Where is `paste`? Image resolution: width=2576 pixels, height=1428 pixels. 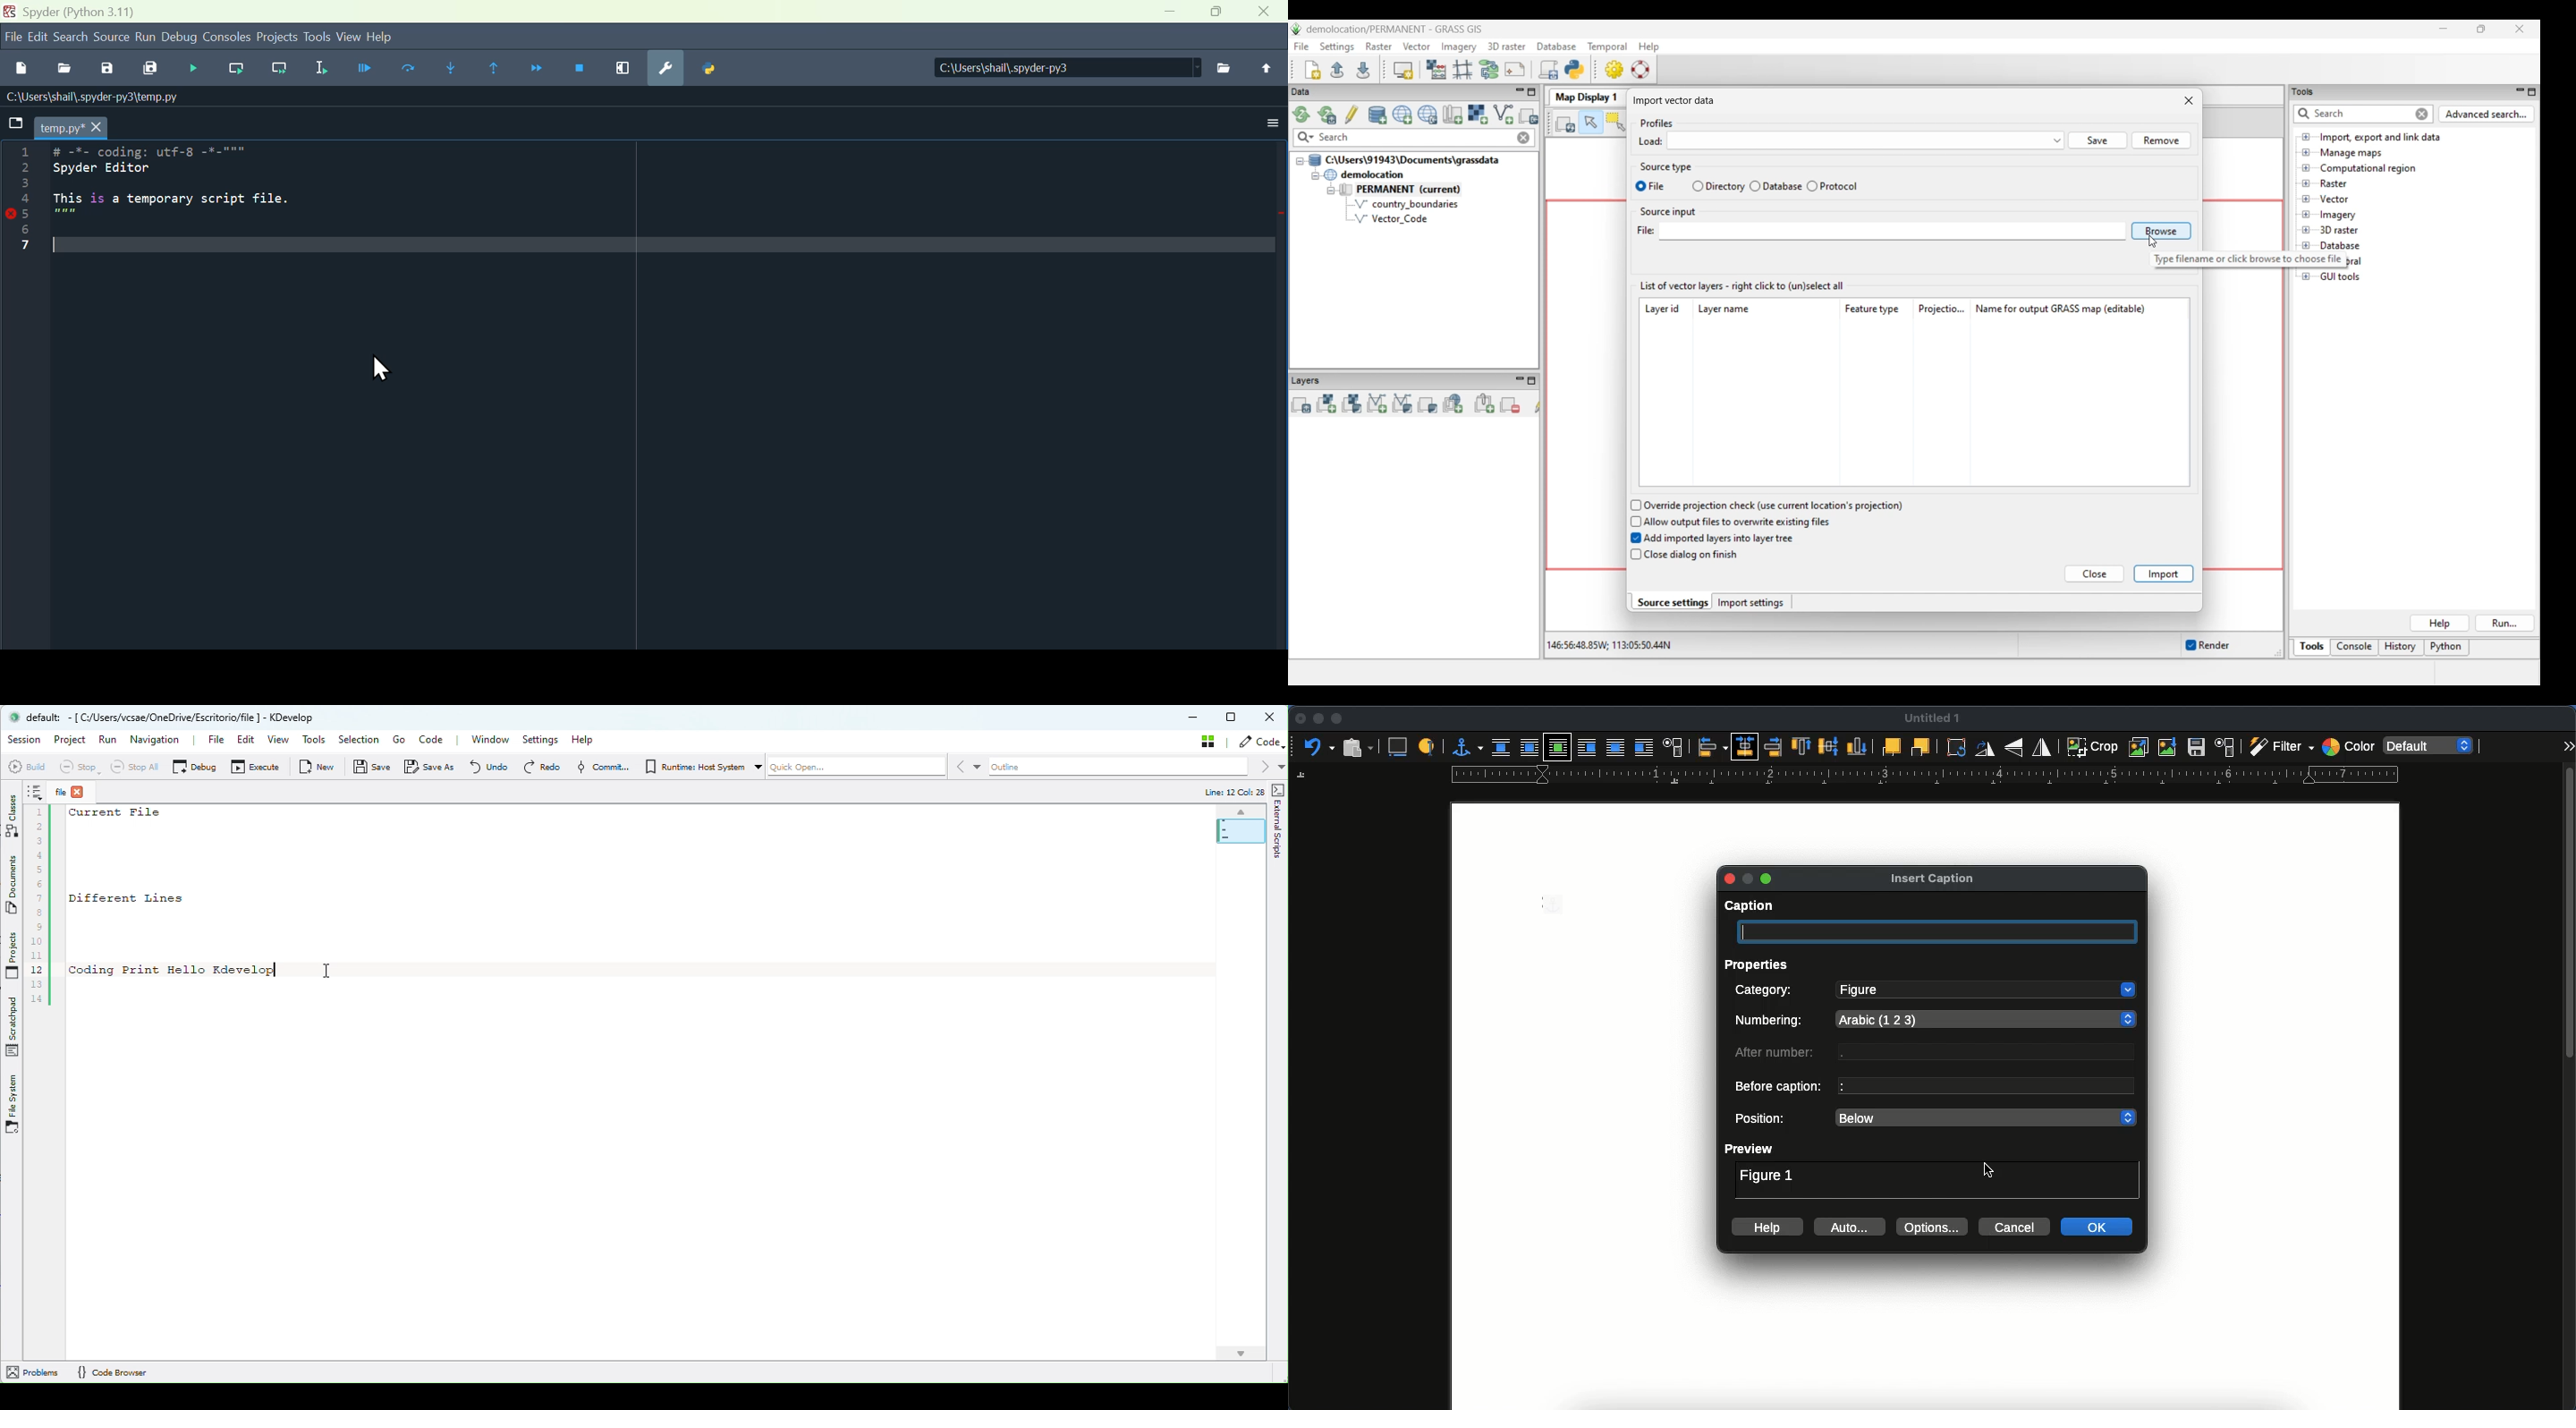 paste is located at coordinates (1359, 747).